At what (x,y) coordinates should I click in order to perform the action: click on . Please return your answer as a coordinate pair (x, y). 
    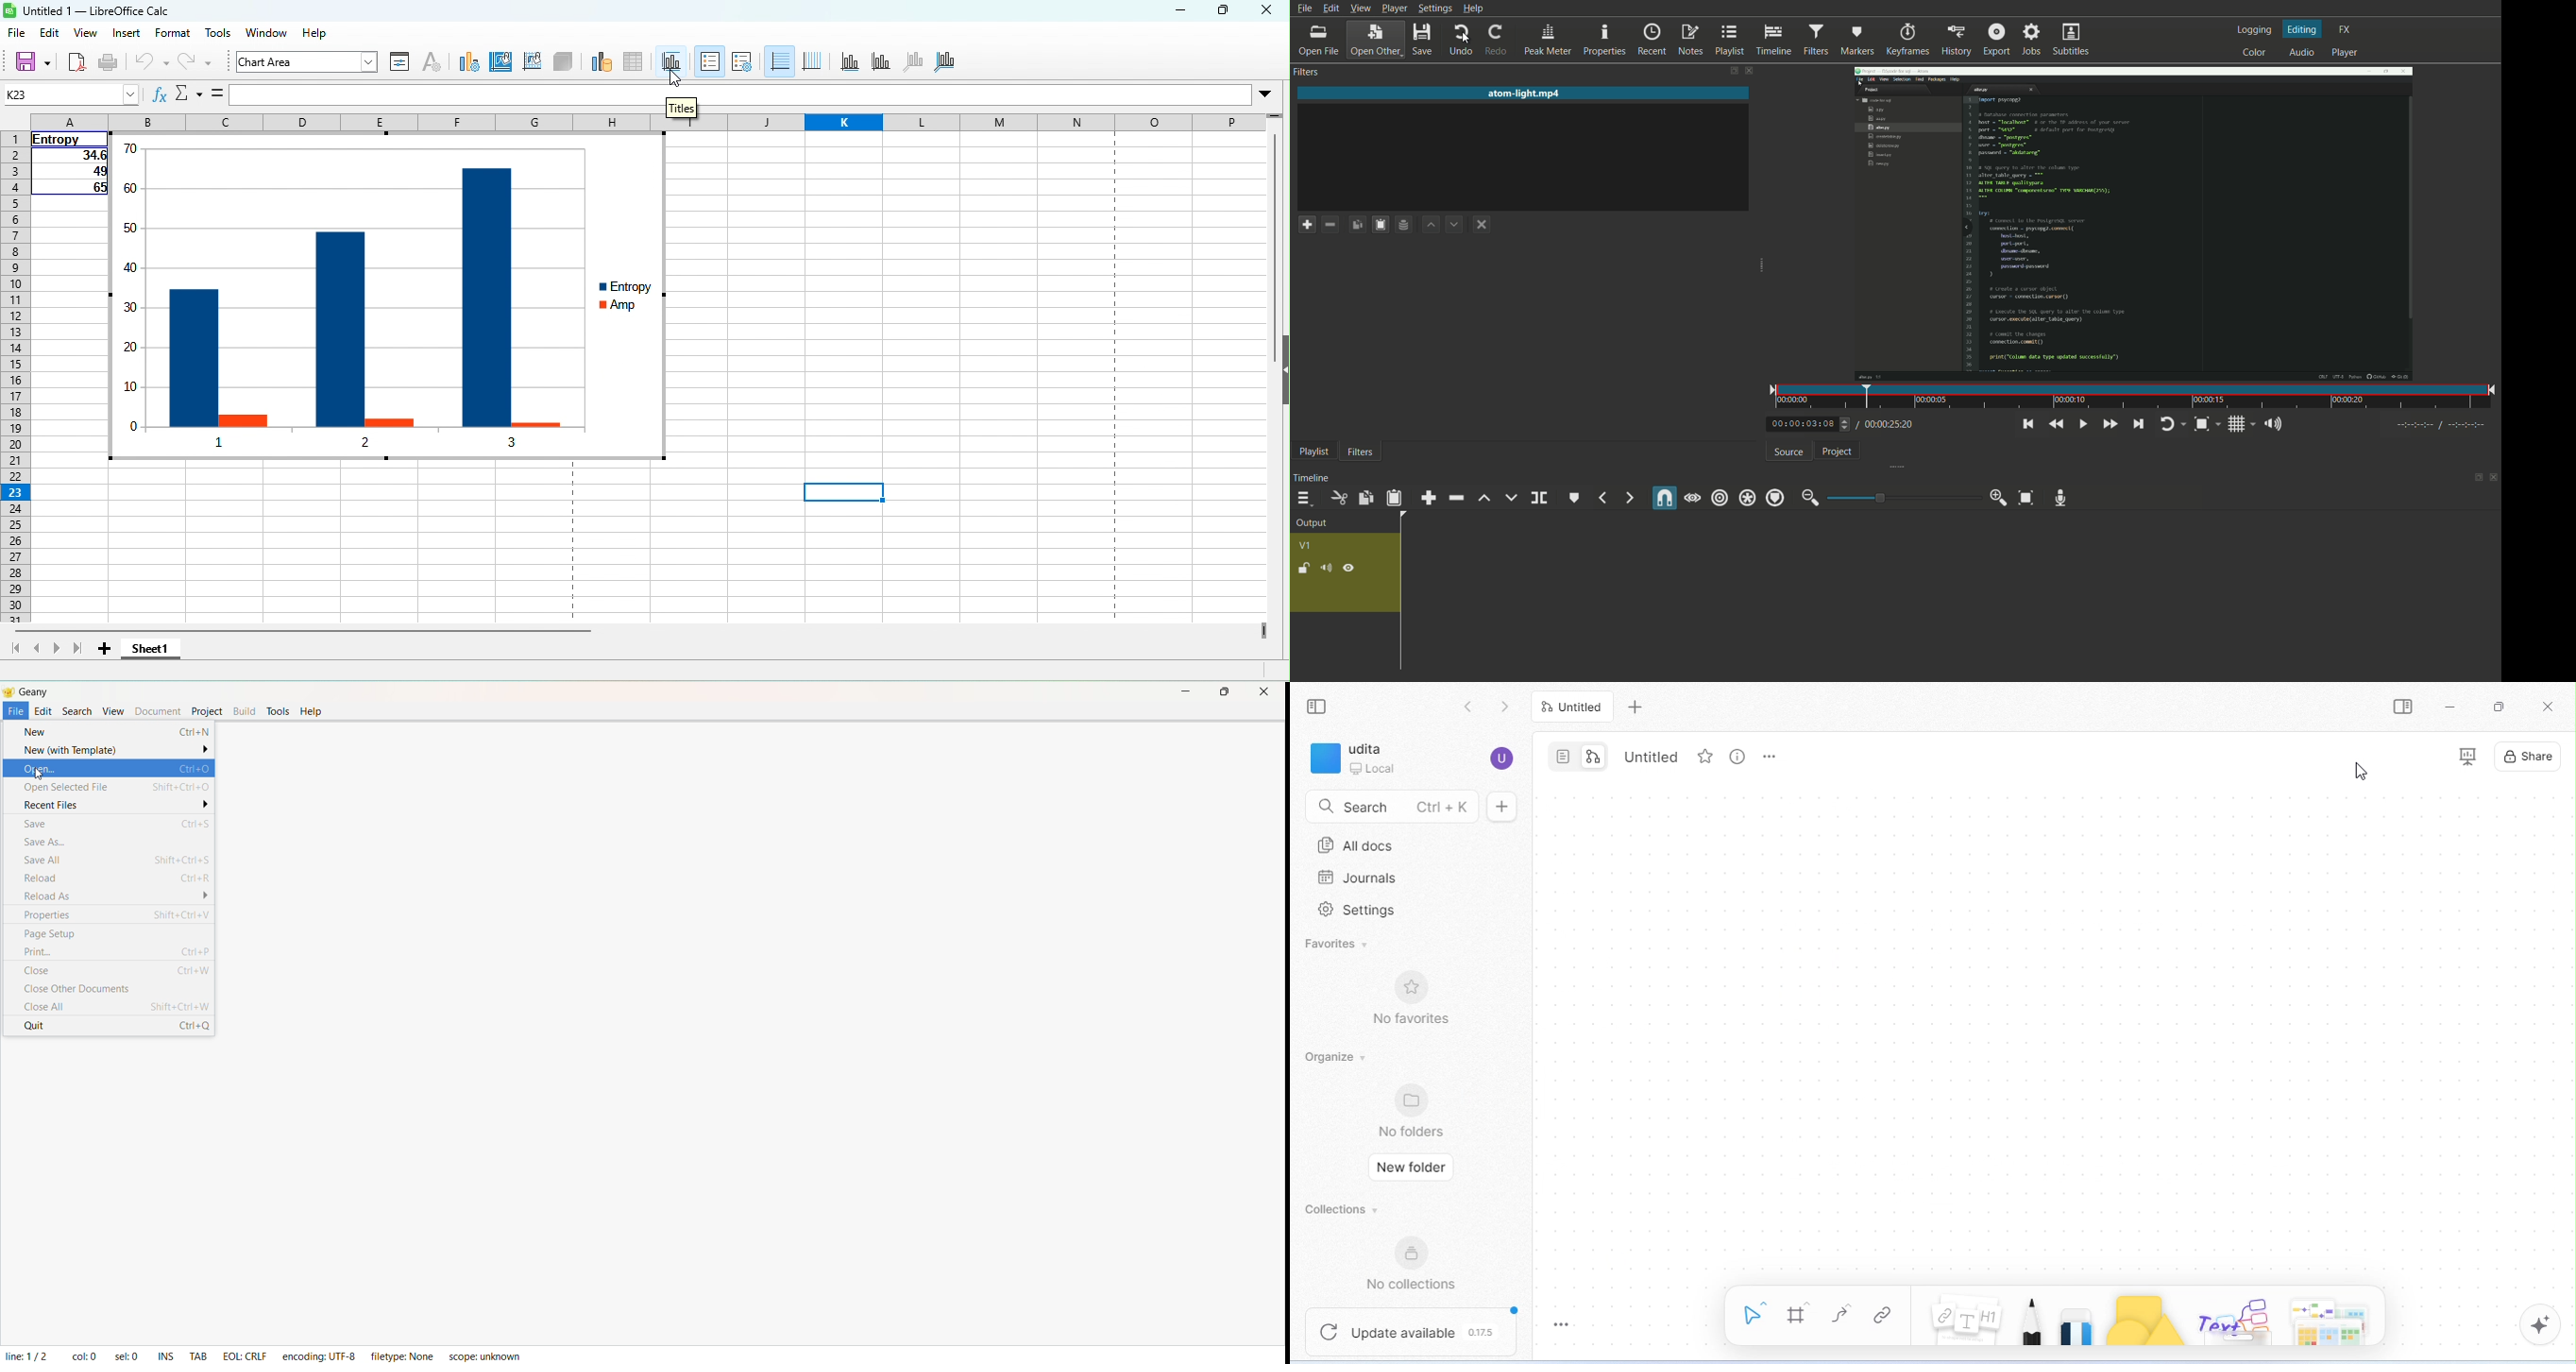
    Looking at the image, I should click on (627, 323).